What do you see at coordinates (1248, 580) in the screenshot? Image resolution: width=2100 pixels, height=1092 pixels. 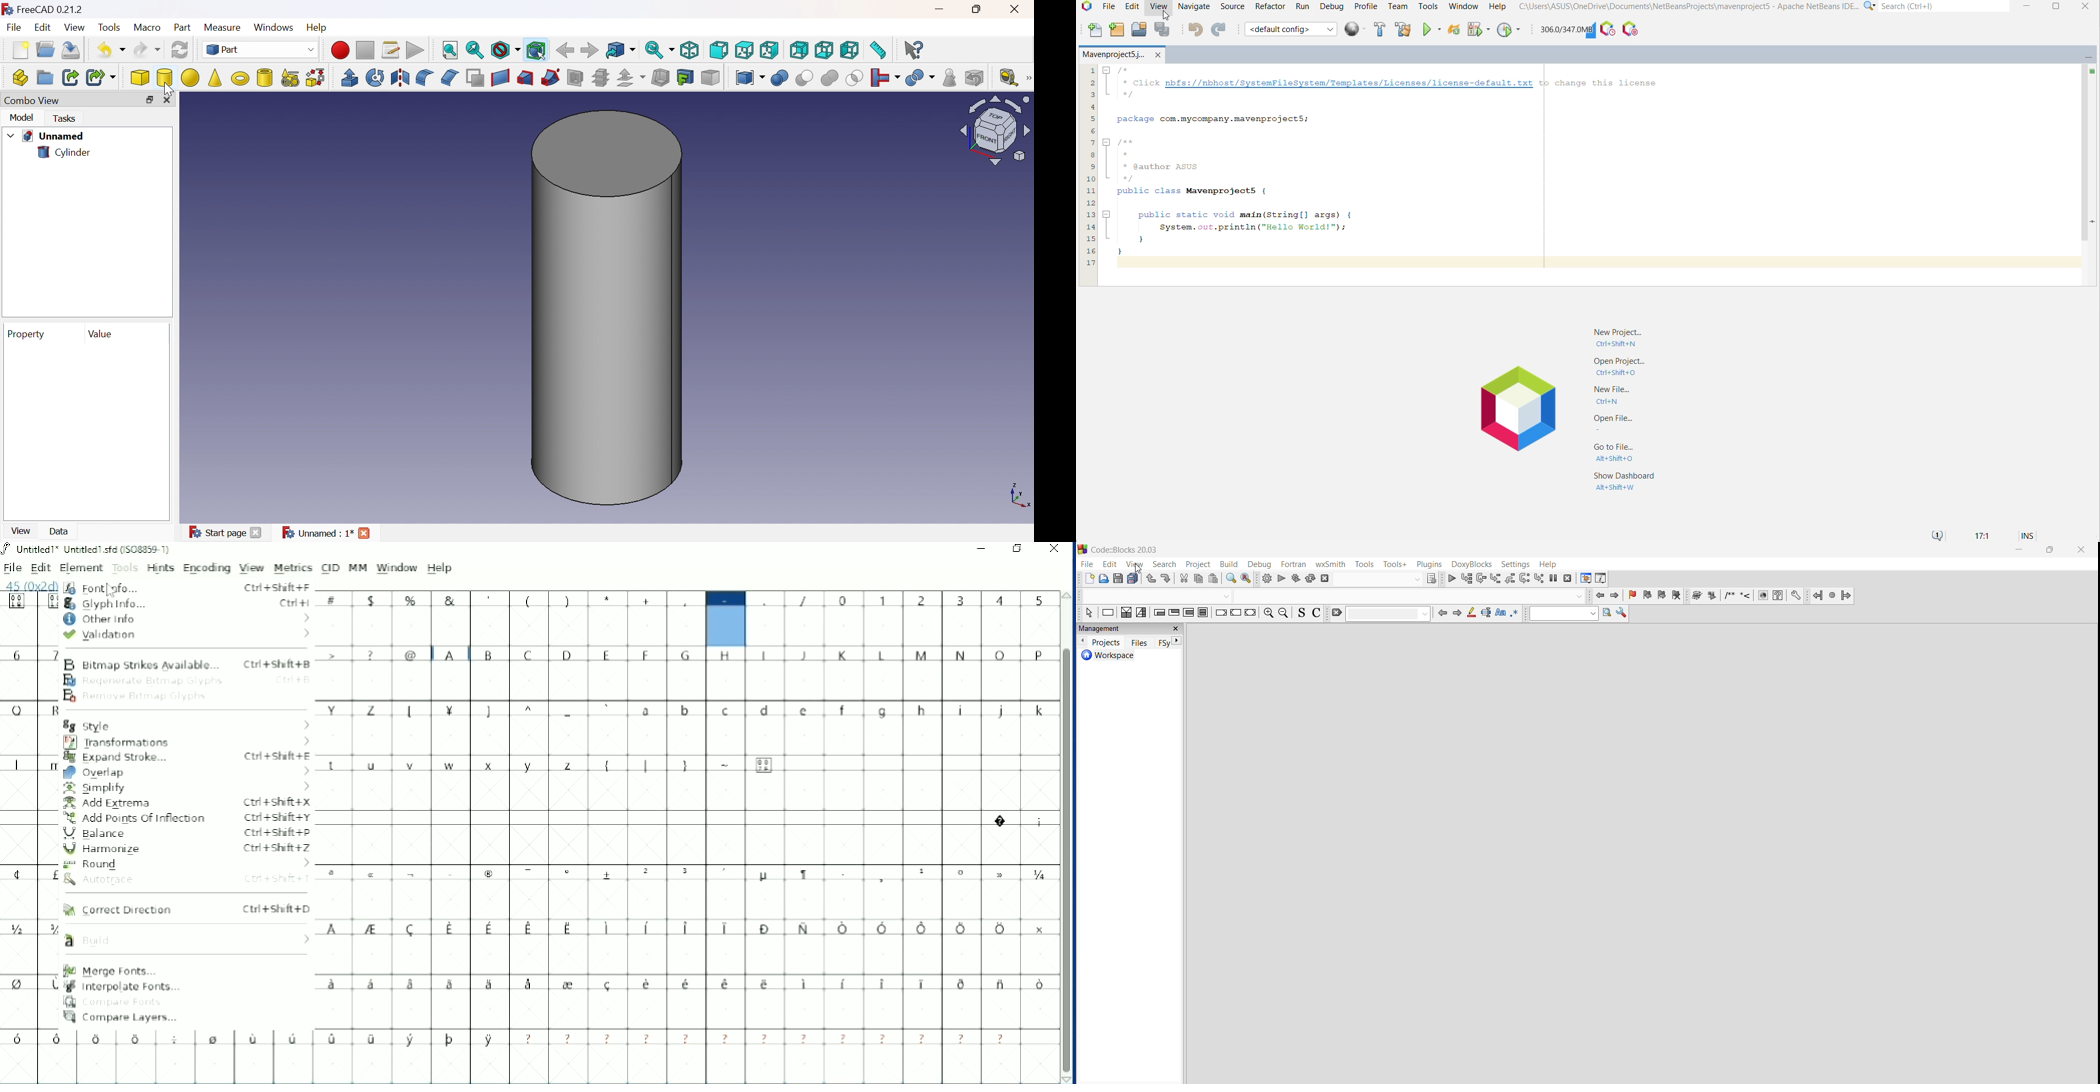 I see `replace` at bounding box center [1248, 580].